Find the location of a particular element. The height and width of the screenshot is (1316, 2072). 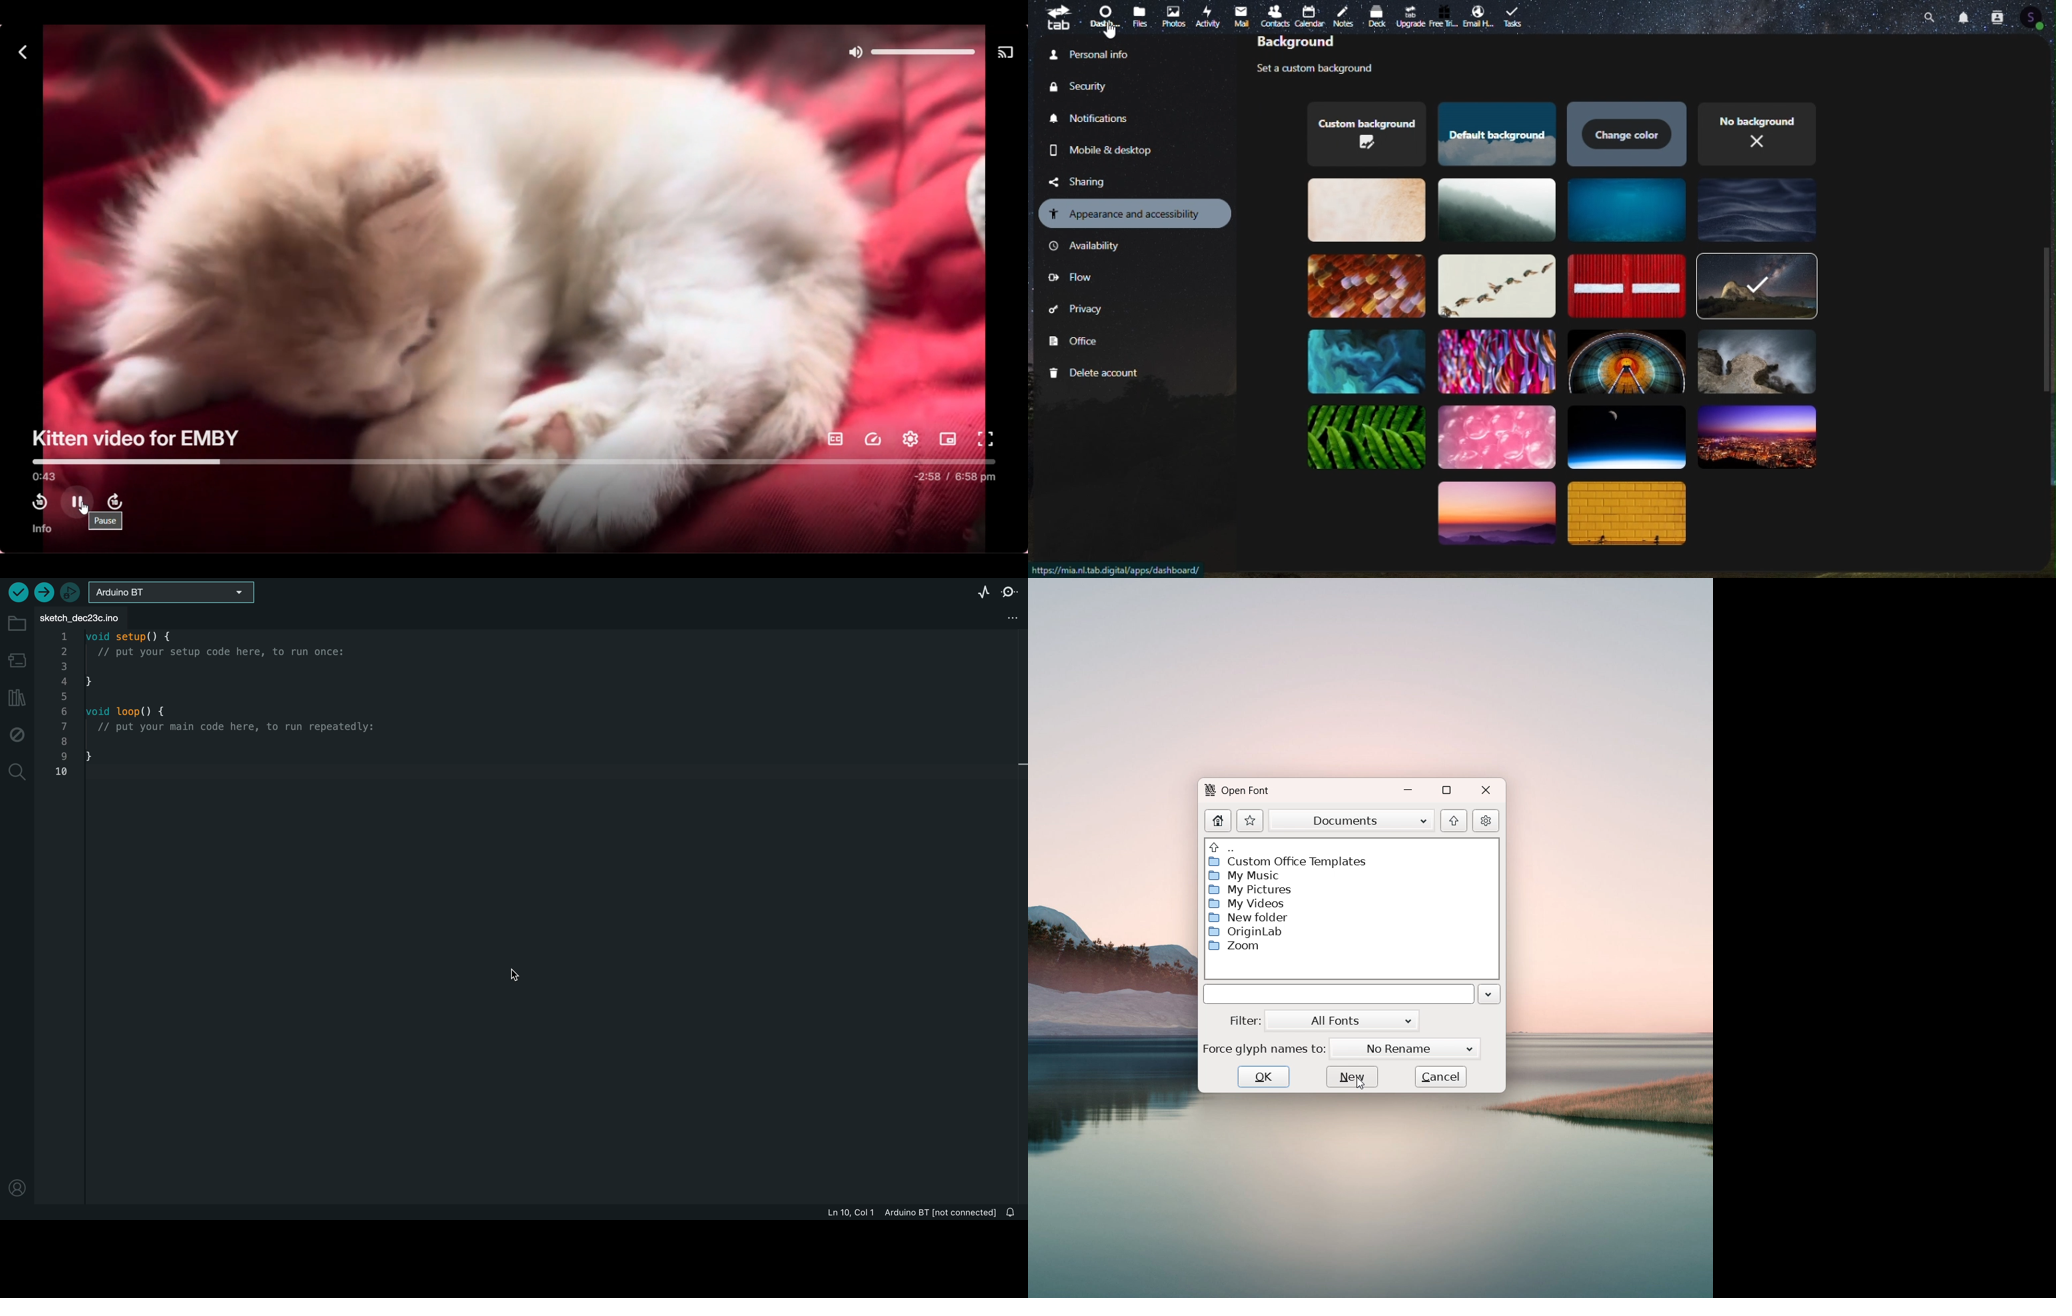

Themes is located at coordinates (1367, 361).